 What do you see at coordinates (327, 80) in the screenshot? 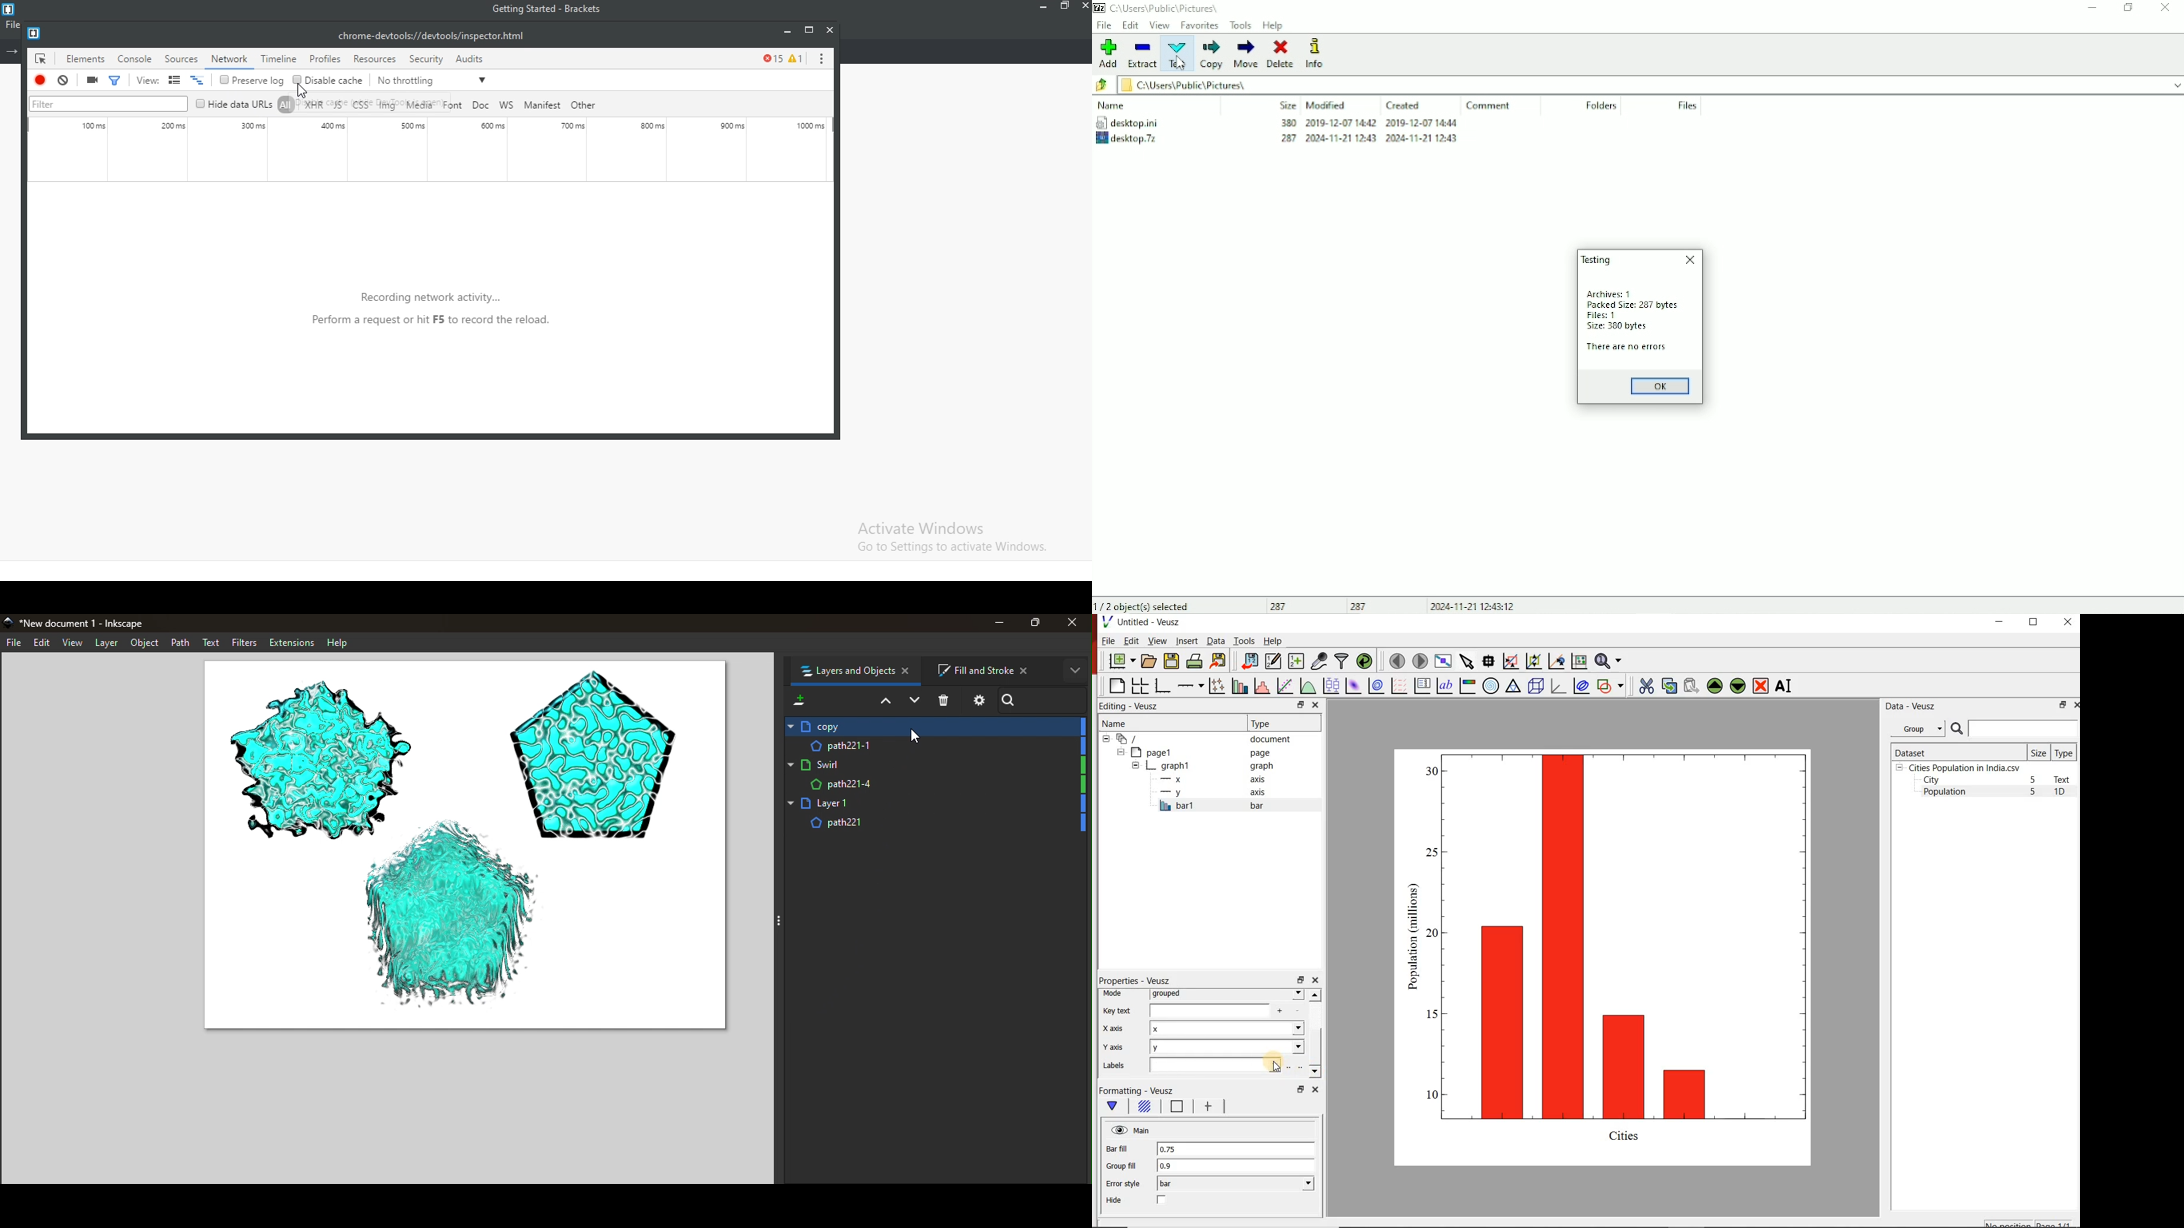
I see `disable cache` at bounding box center [327, 80].